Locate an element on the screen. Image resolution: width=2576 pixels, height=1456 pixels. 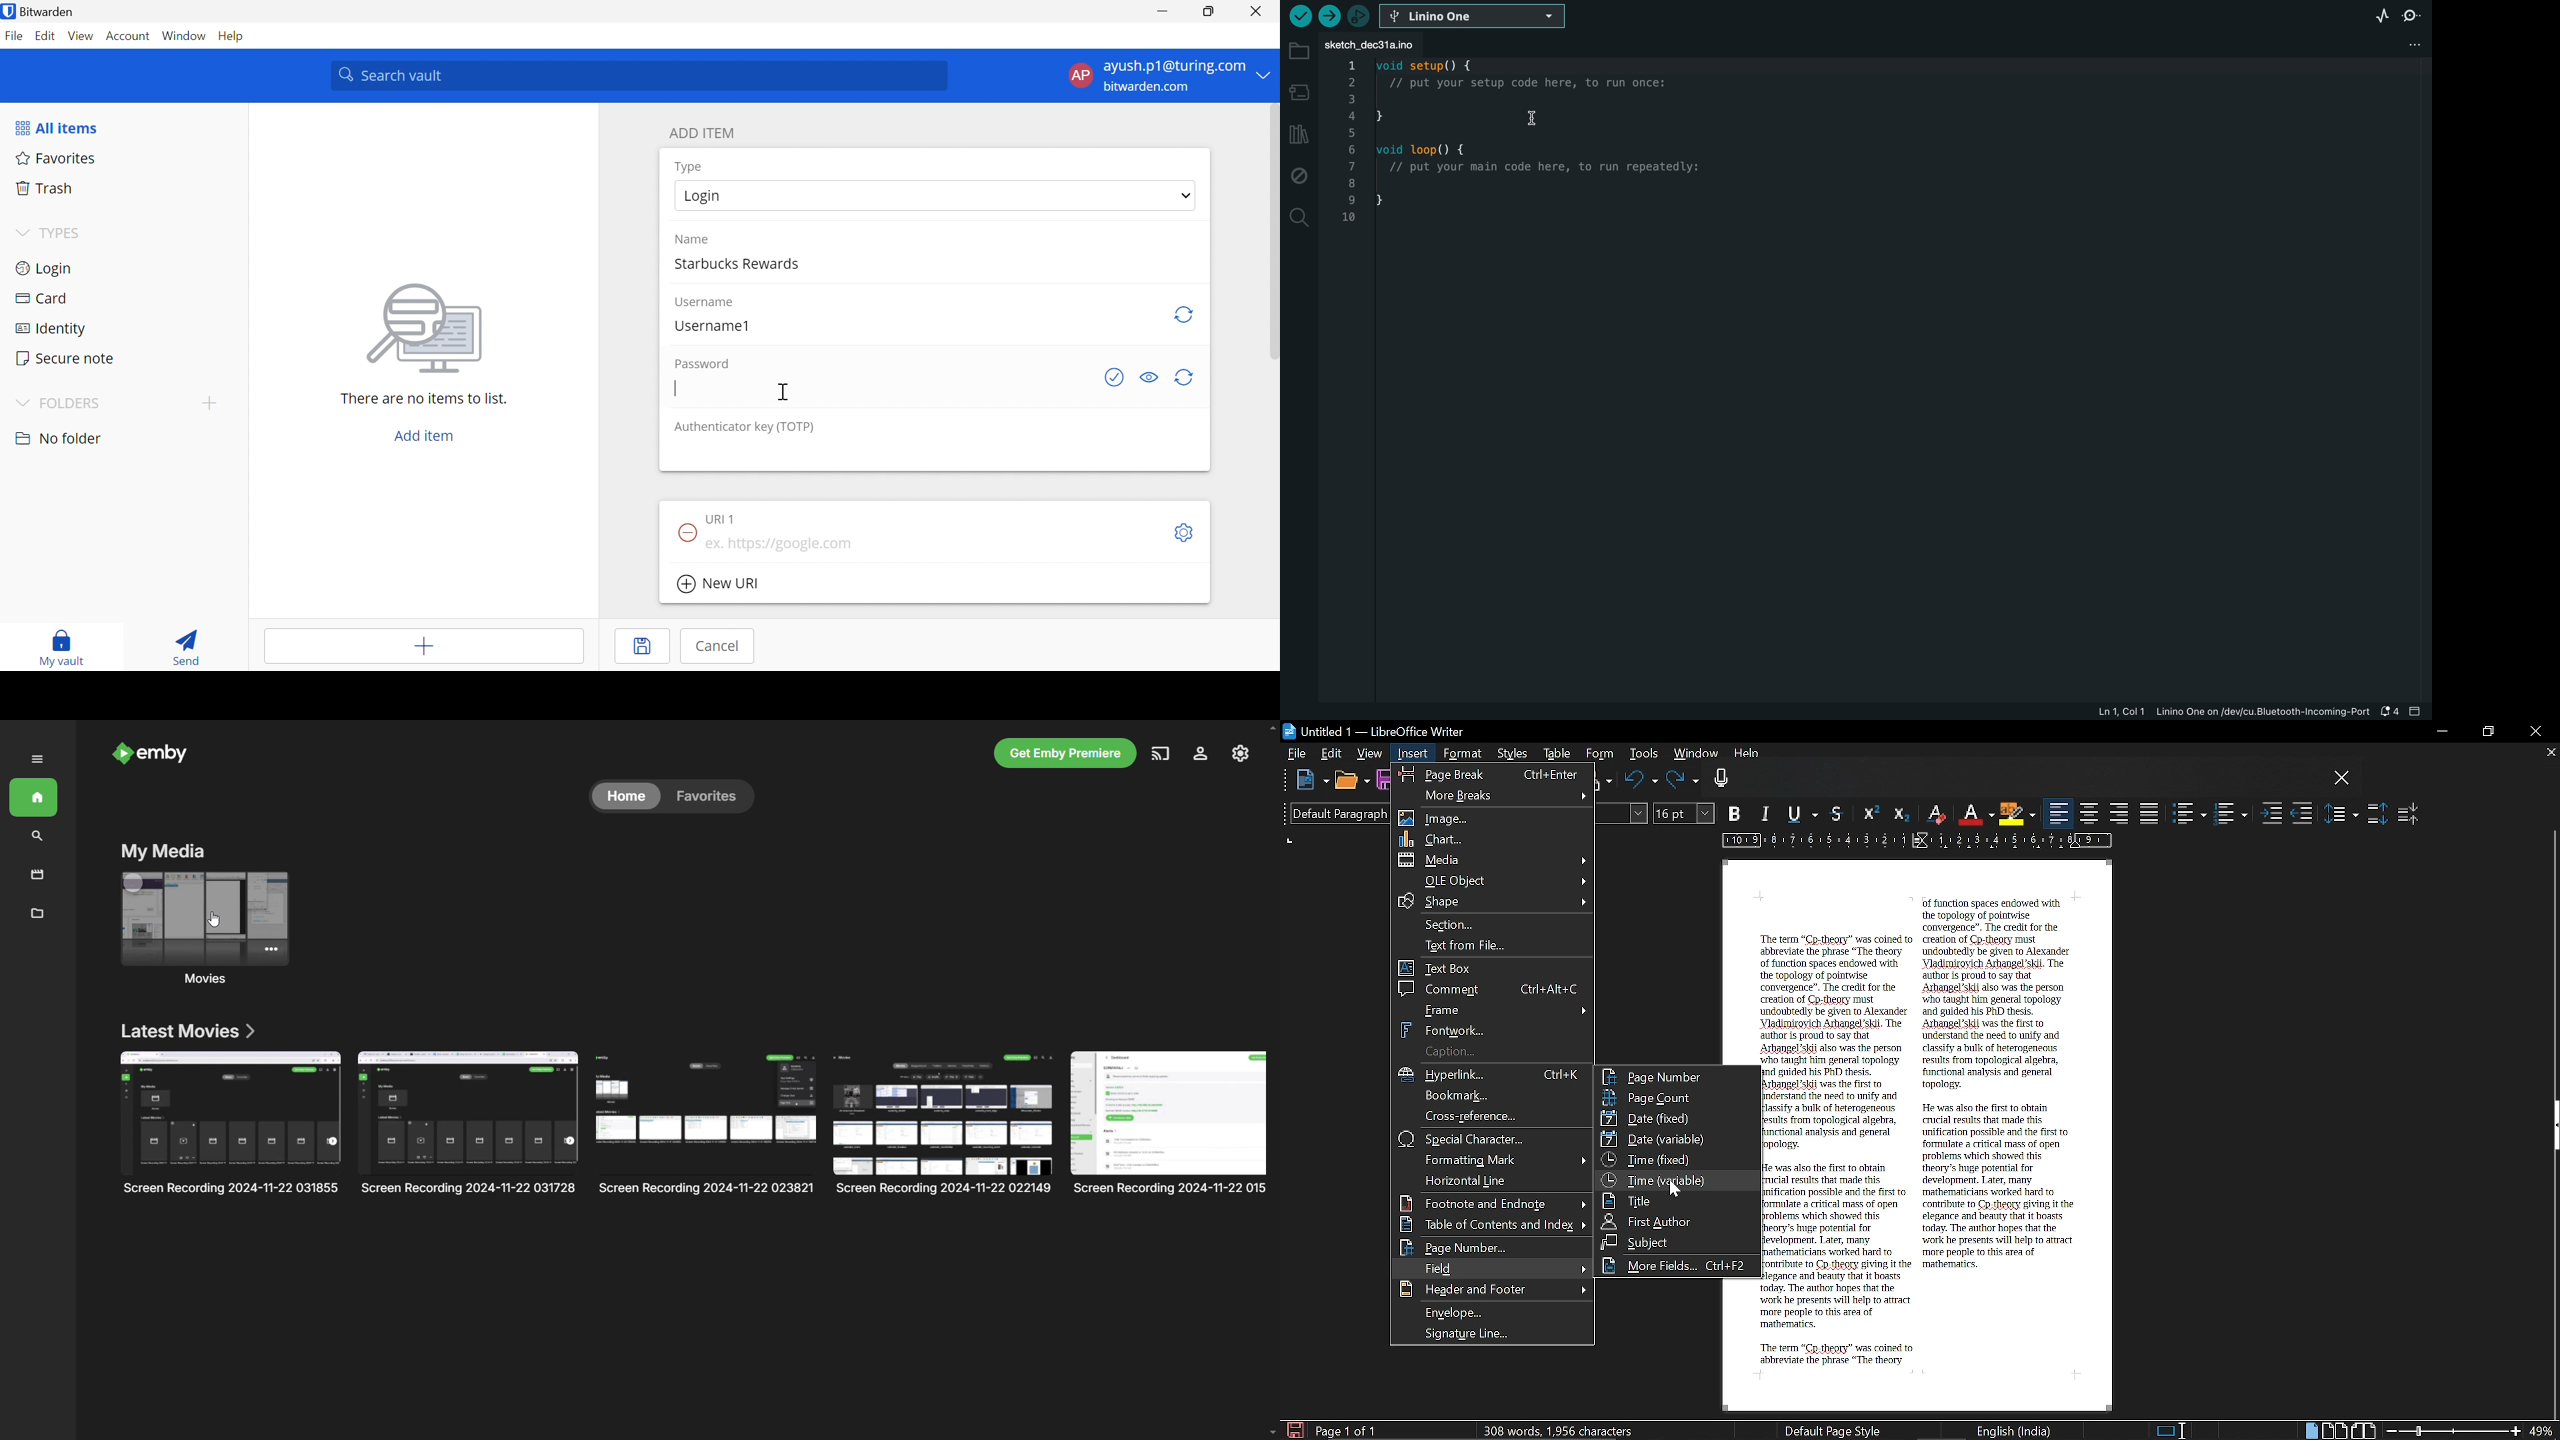
File is located at coordinates (1297, 752).